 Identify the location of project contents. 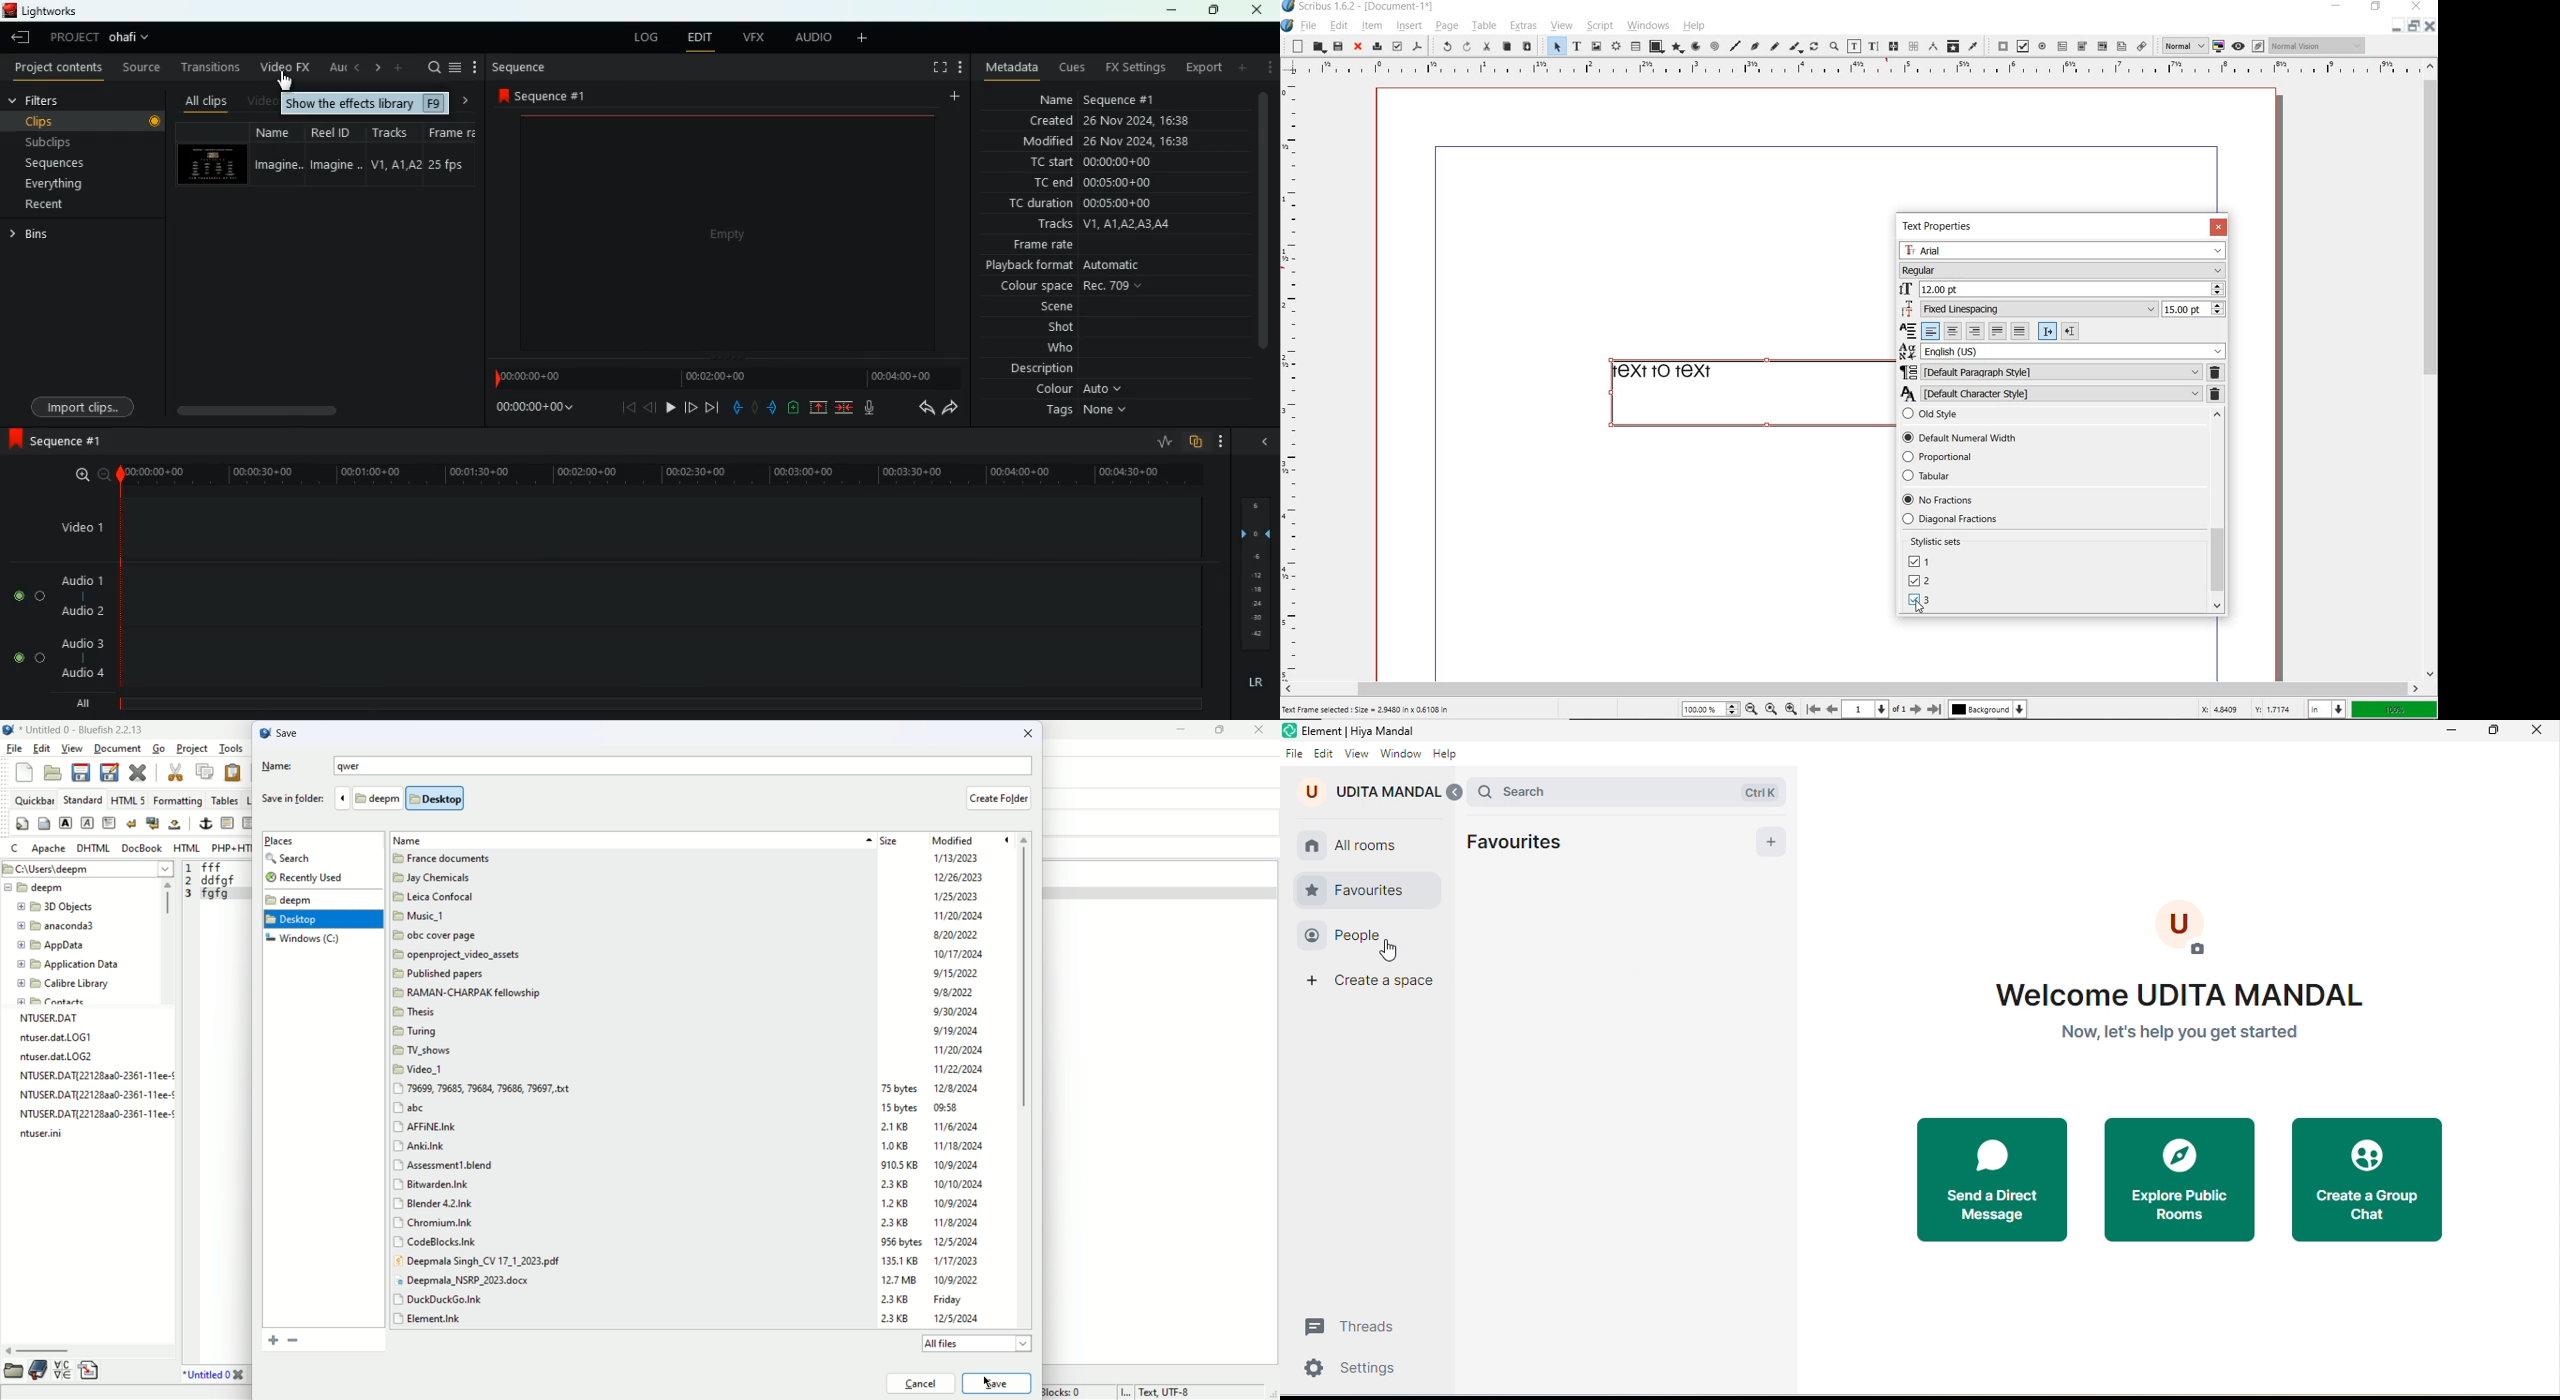
(57, 68).